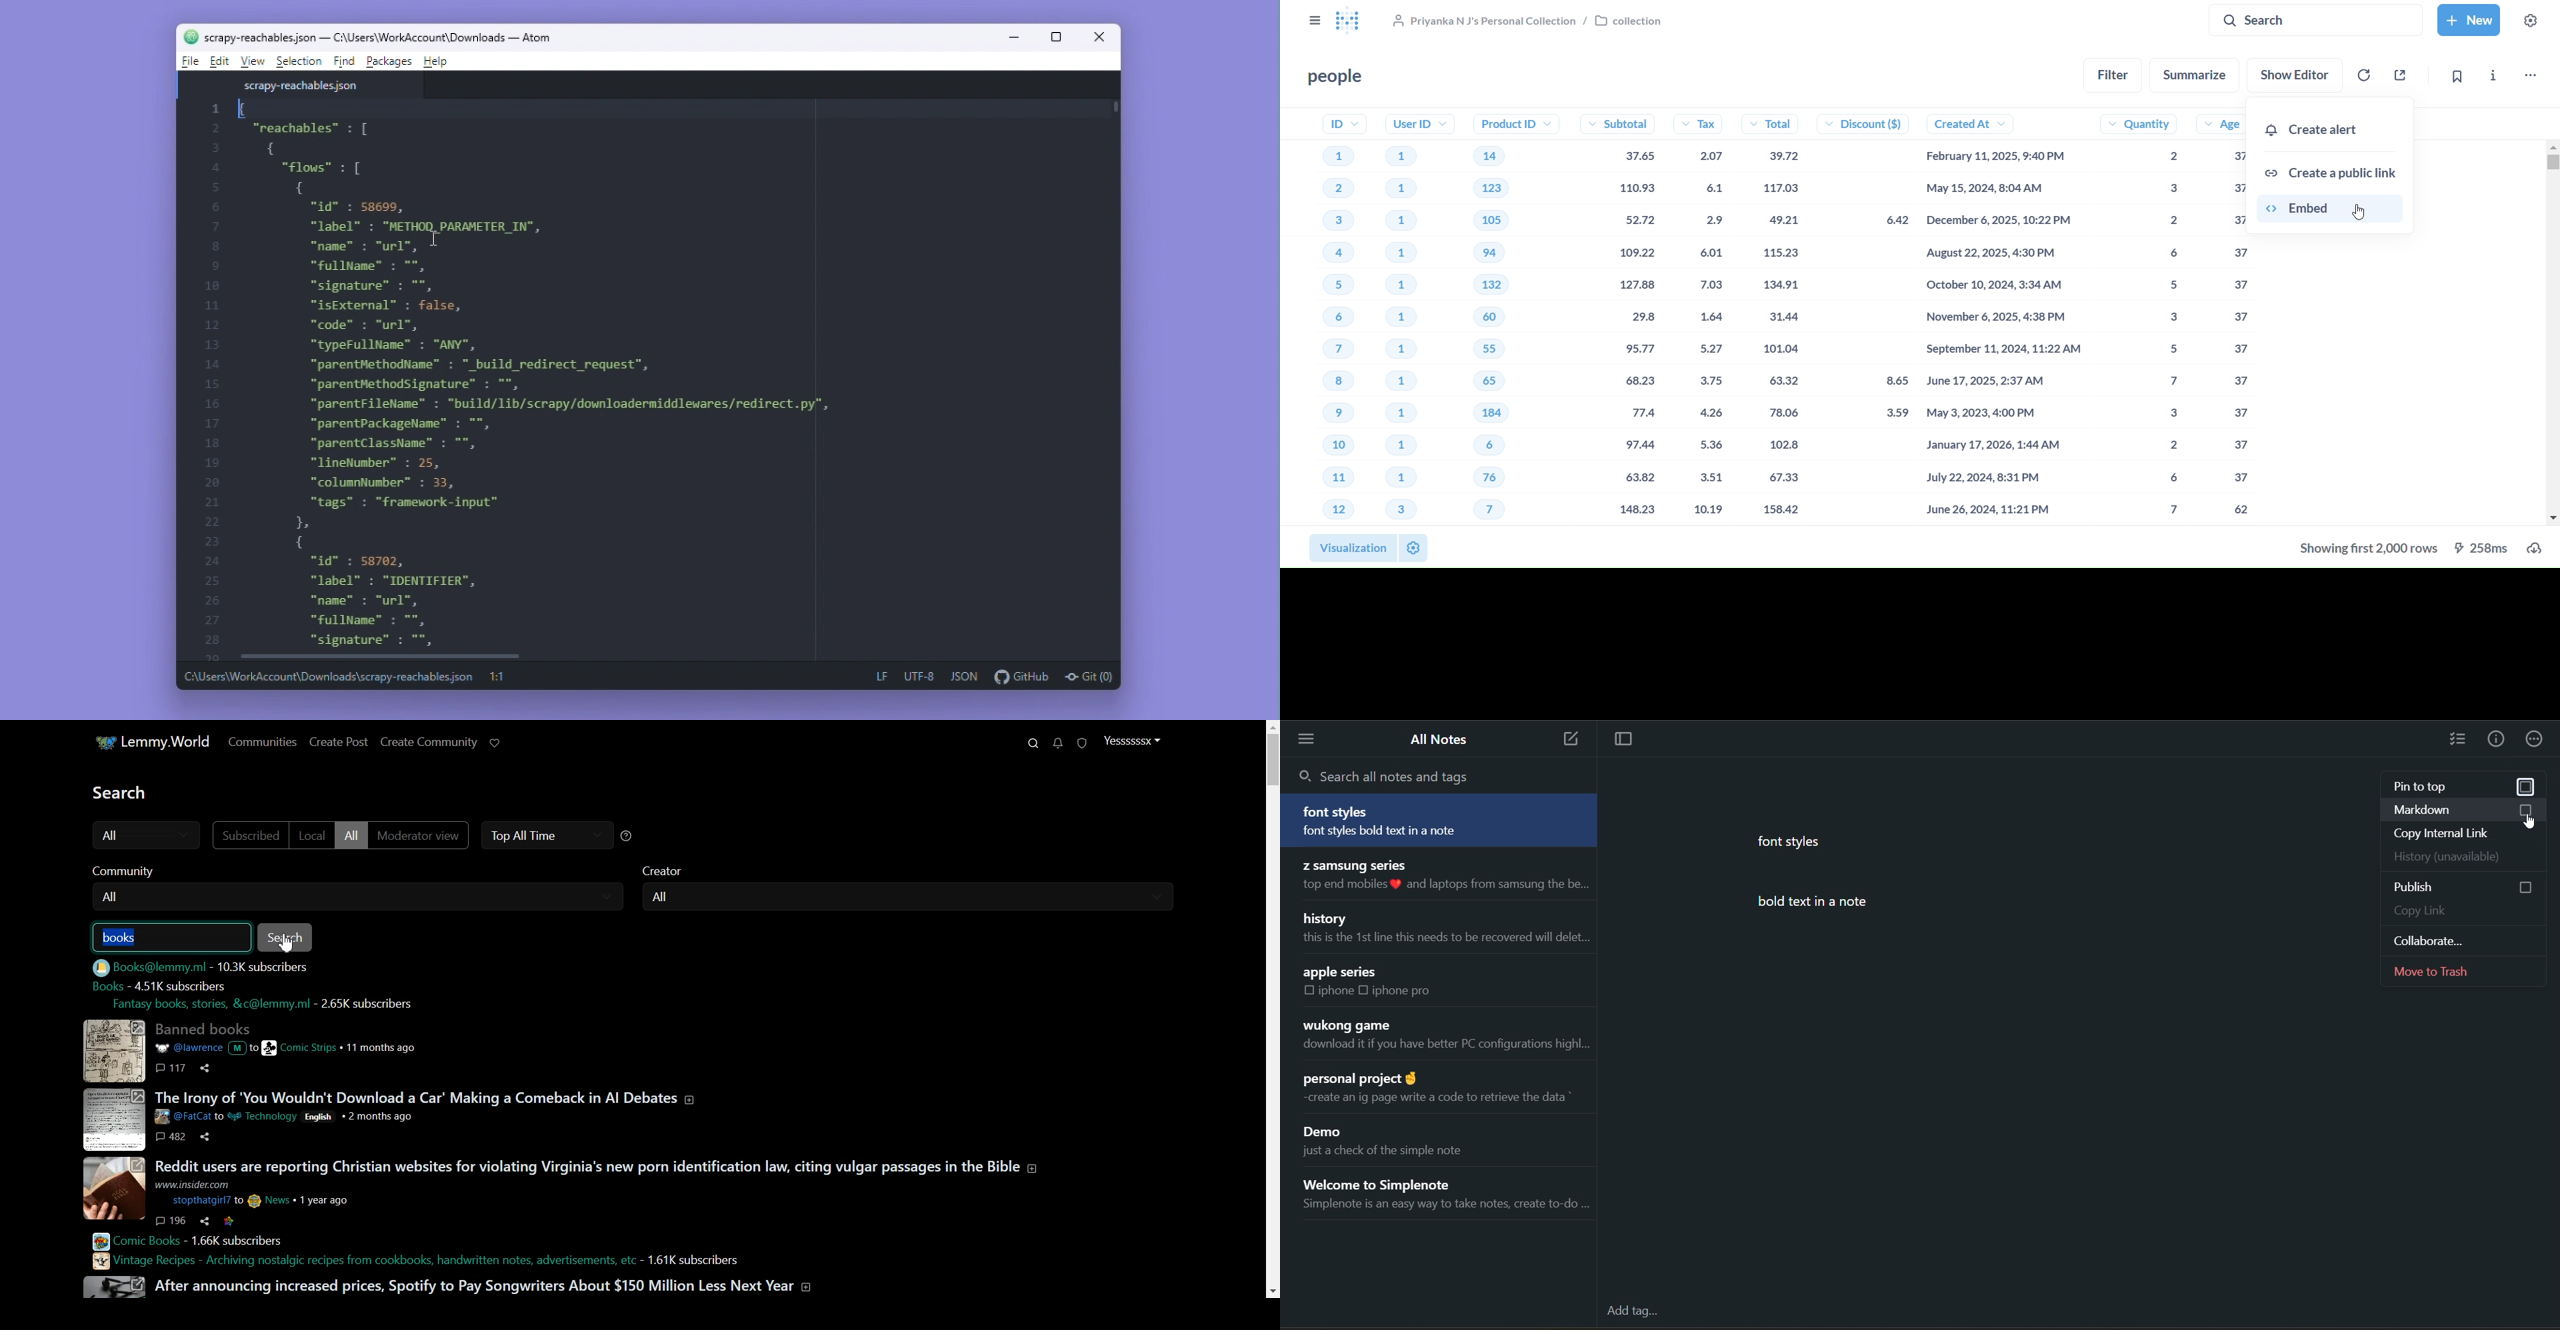 Image resolution: width=2576 pixels, height=1344 pixels. I want to click on ~create an ig page write a code to retrieve the data *, so click(1433, 1097).